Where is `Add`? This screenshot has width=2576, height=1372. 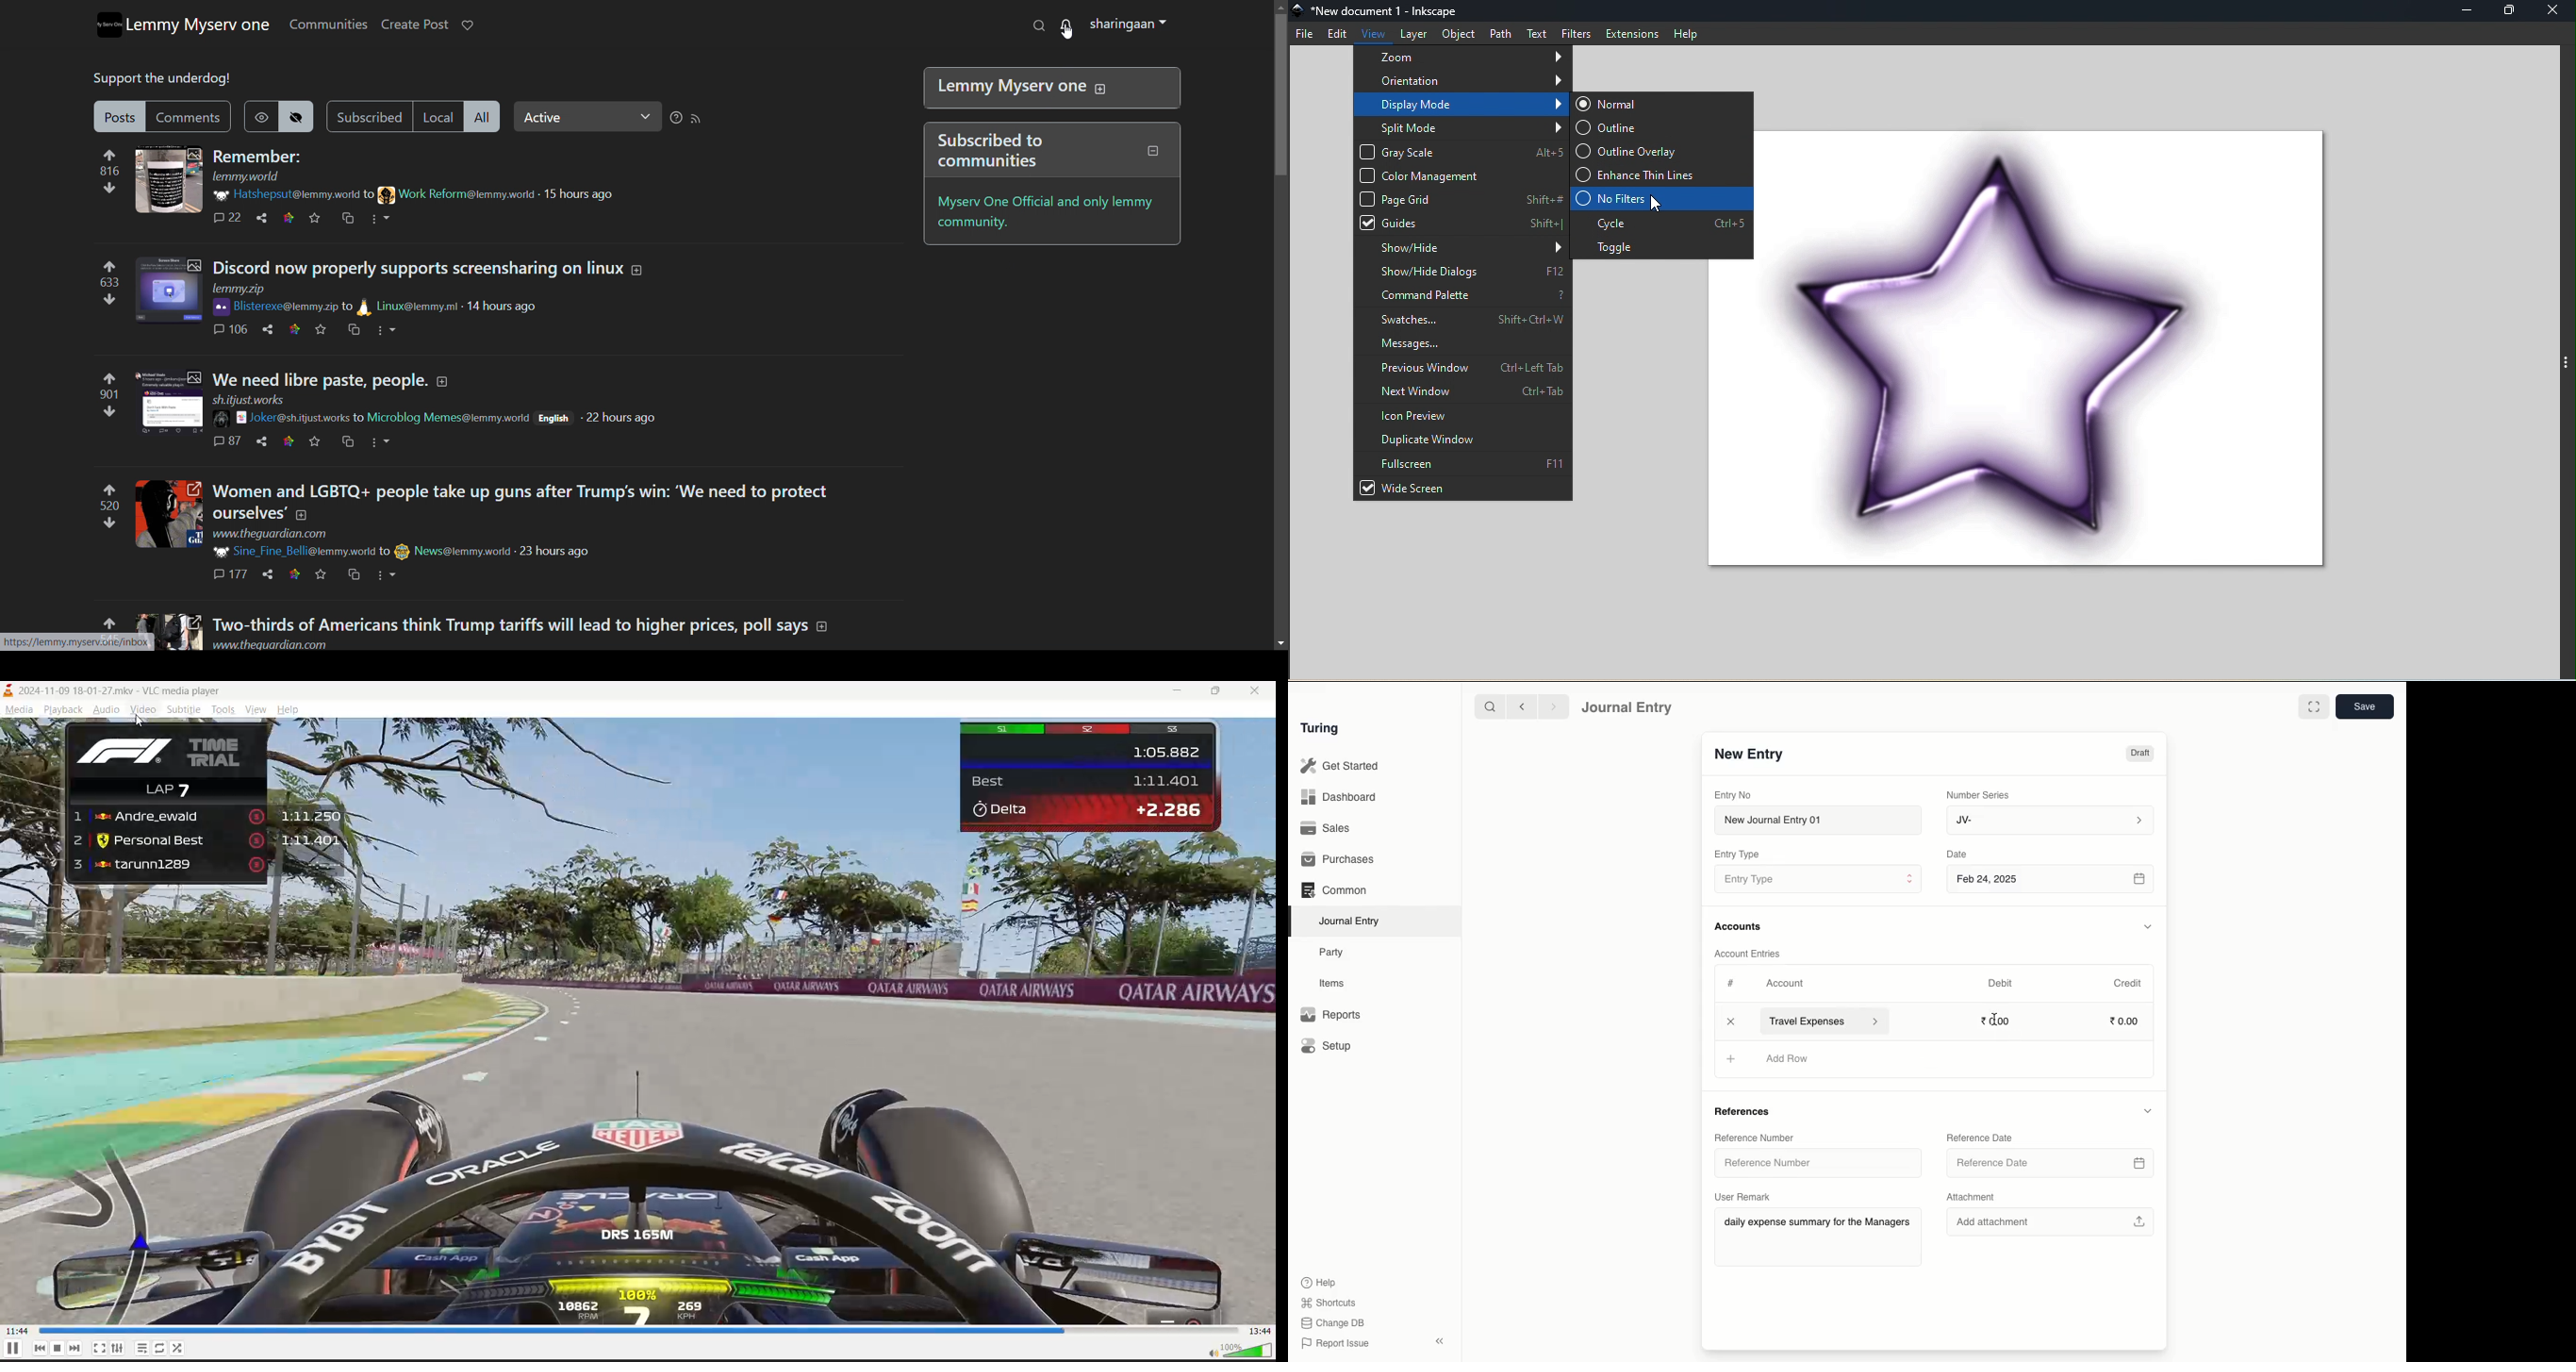
Add is located at coordinates (1732, 1022).